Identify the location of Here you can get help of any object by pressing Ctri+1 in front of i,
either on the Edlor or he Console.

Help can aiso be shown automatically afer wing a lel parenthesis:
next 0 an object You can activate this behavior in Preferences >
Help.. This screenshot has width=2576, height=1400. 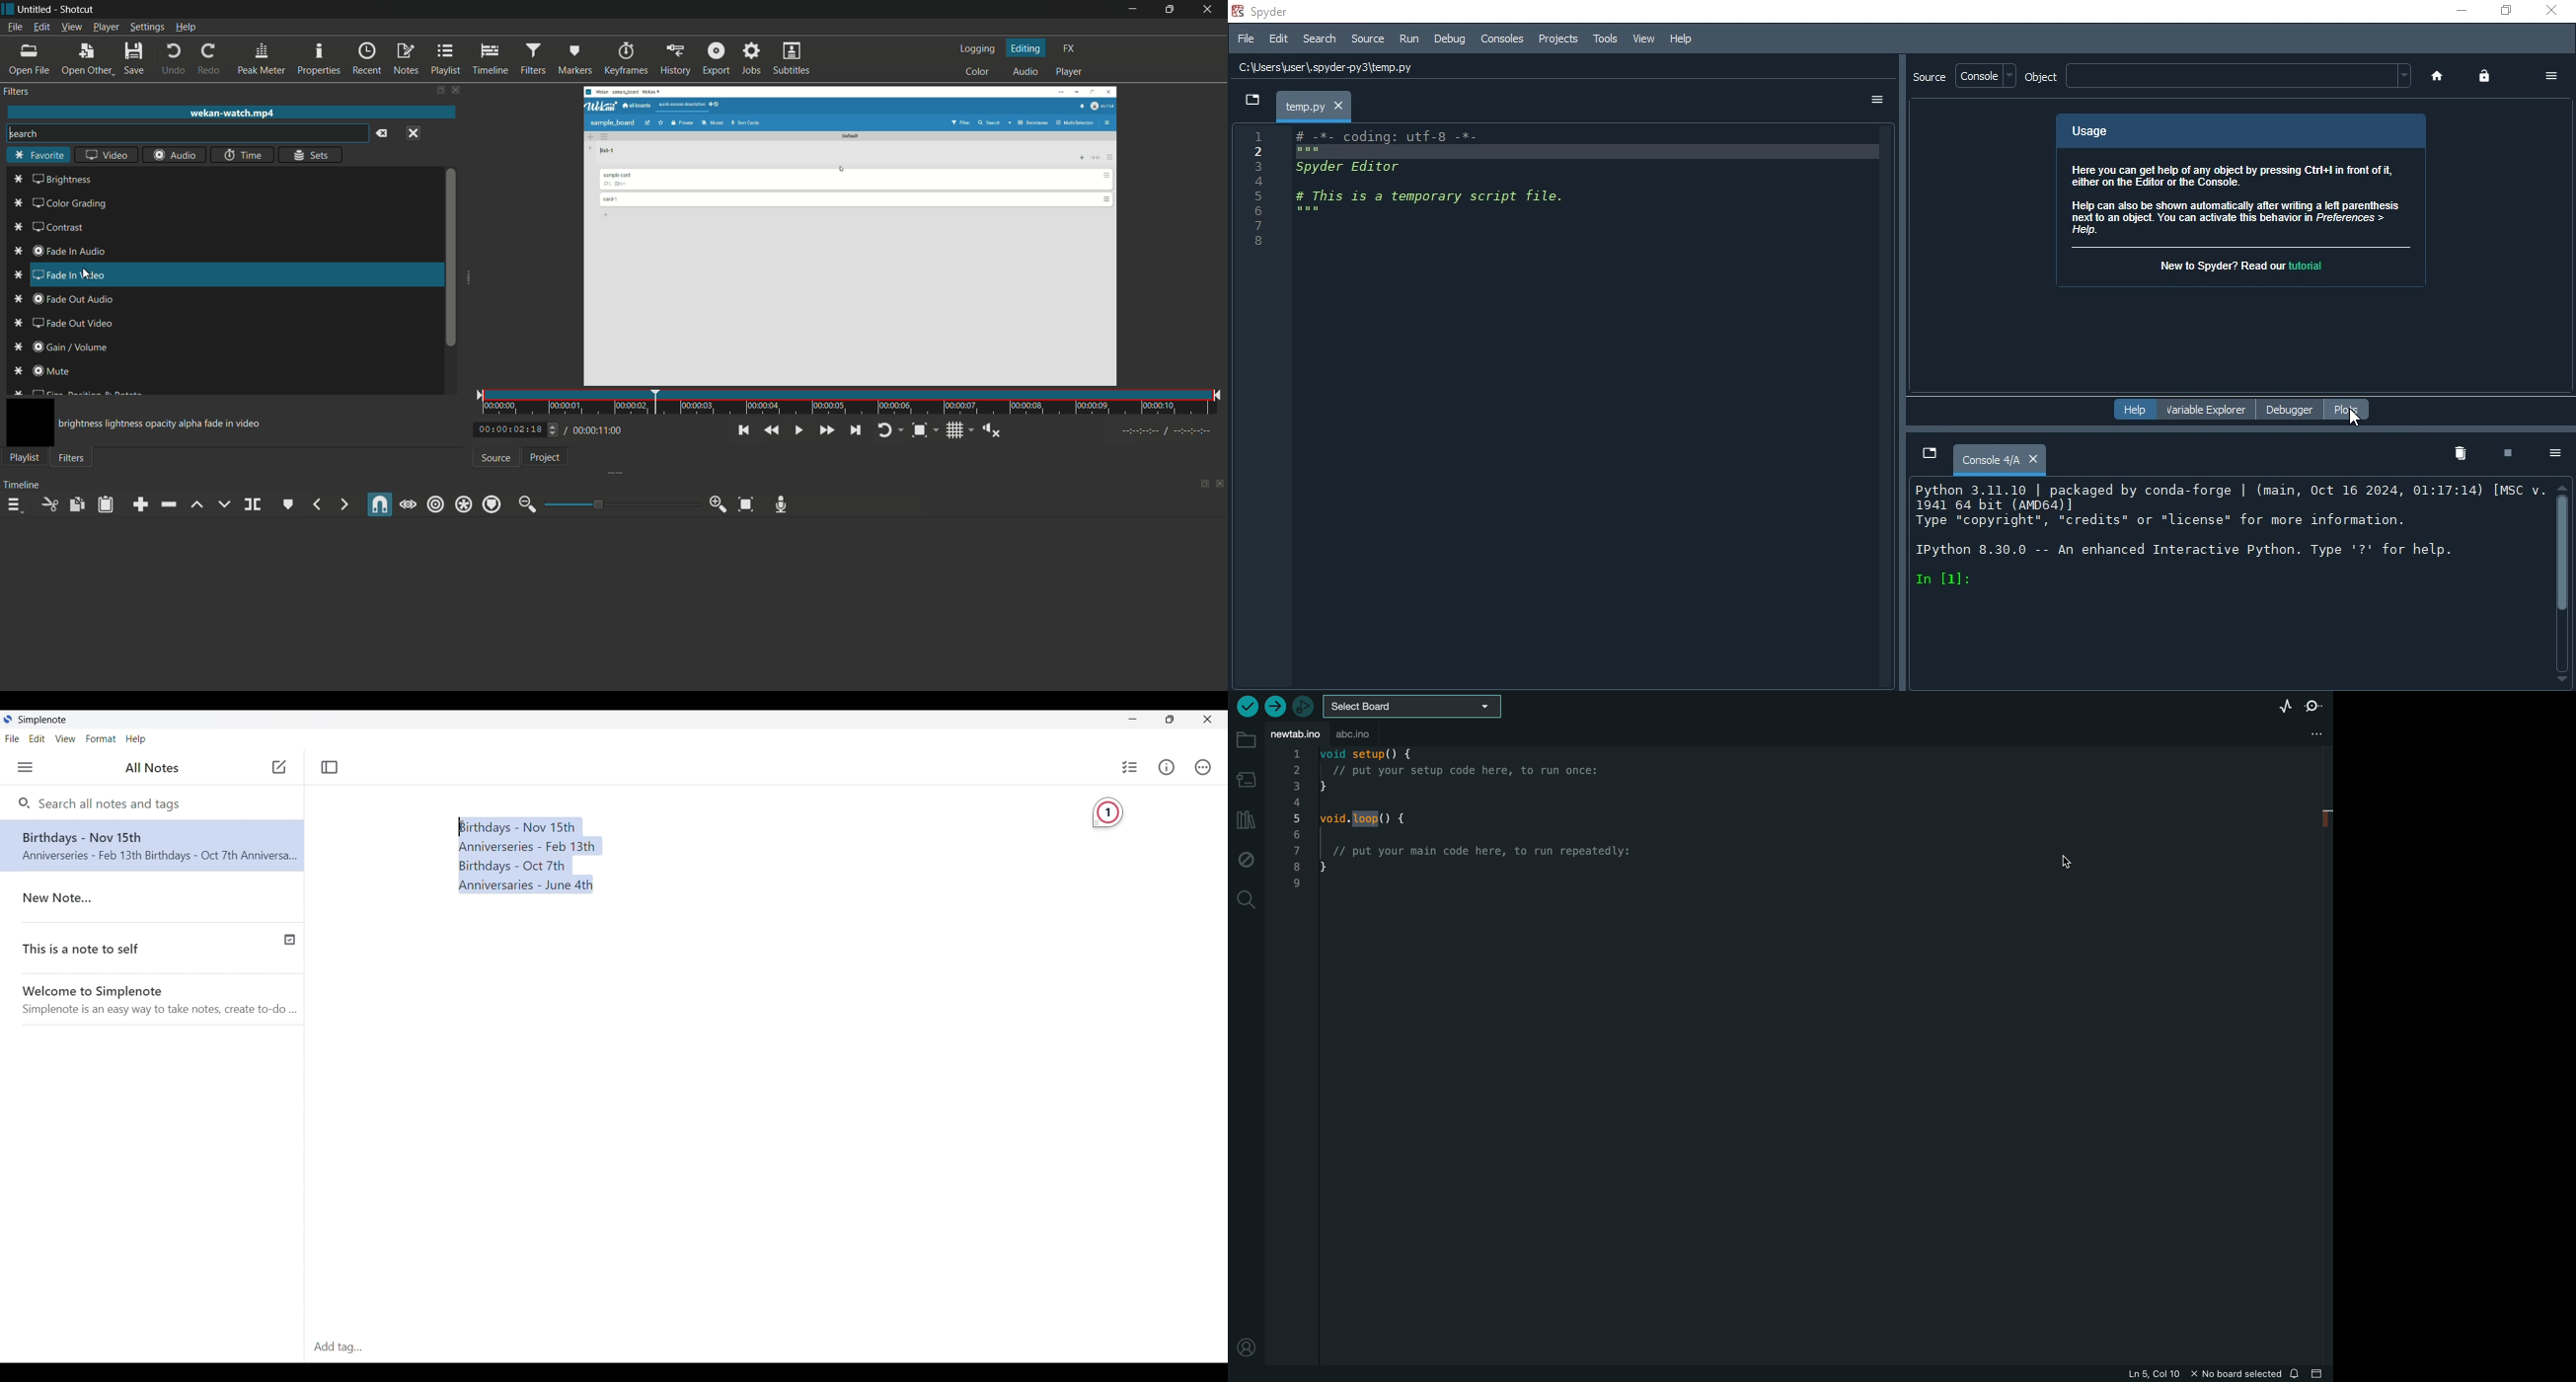
(2235, 200).